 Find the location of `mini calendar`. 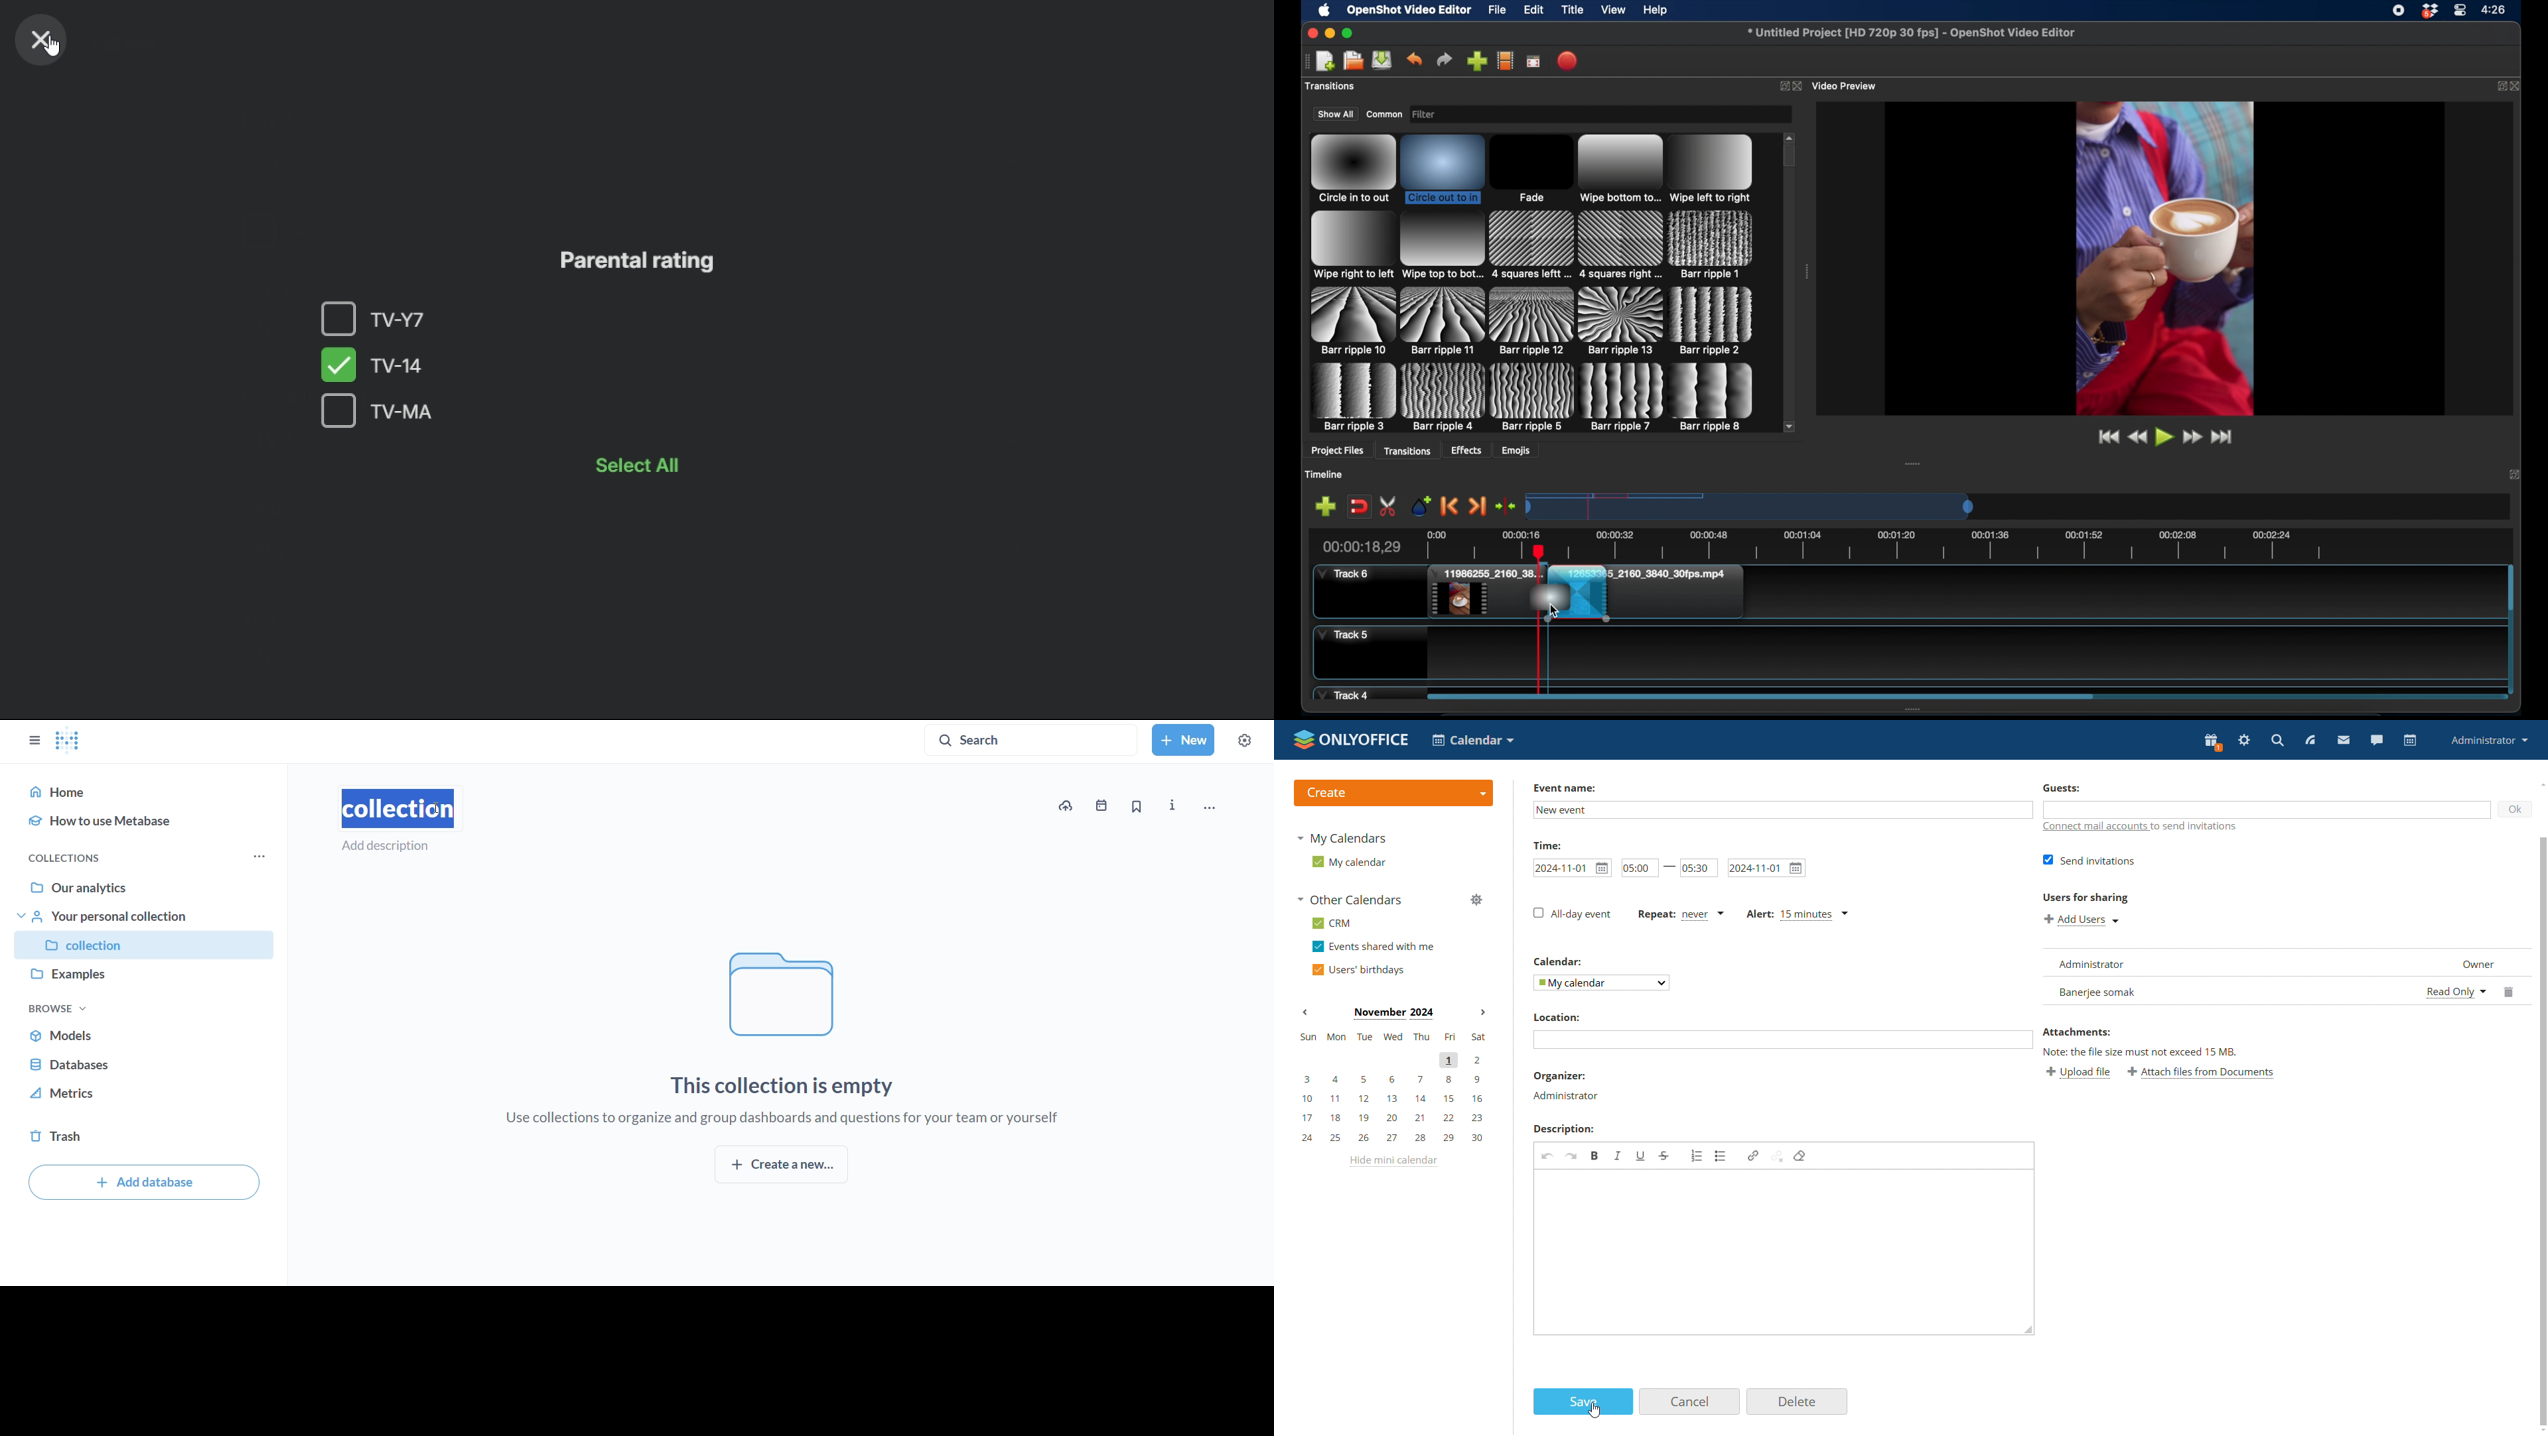

mini calendar is located at coordinates (1392, 1088).